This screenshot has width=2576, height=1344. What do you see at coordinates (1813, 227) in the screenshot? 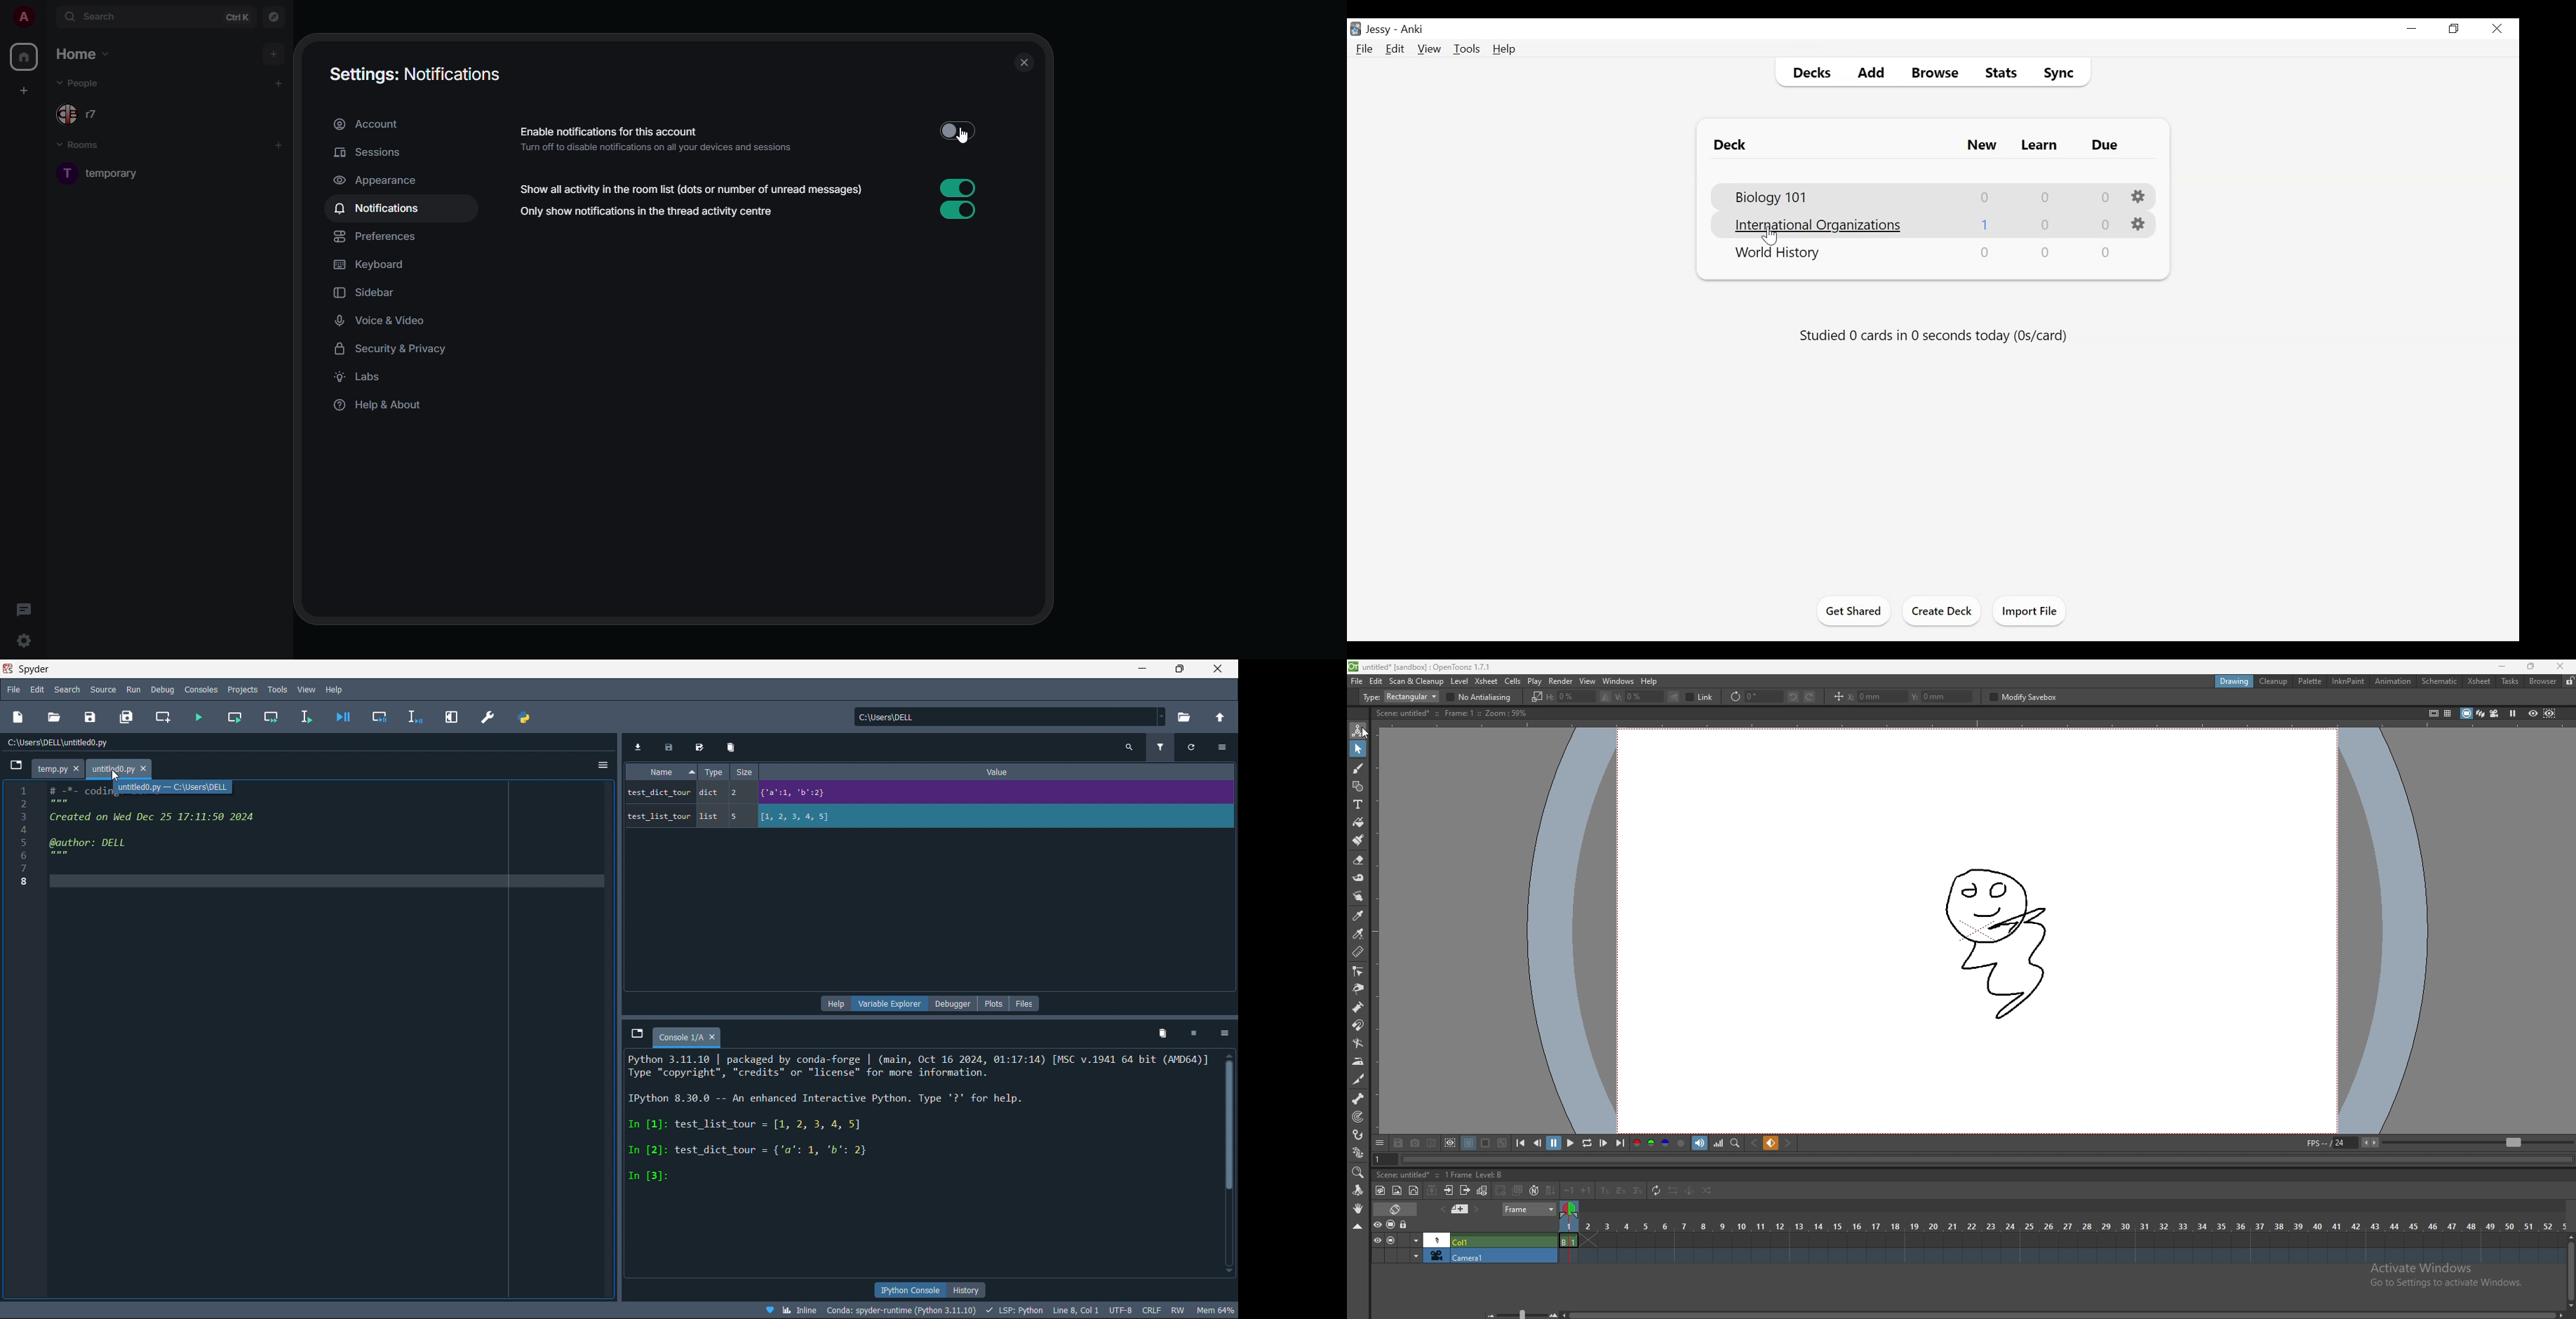
I see `Deck Name` at bounding box center [1813, 227].